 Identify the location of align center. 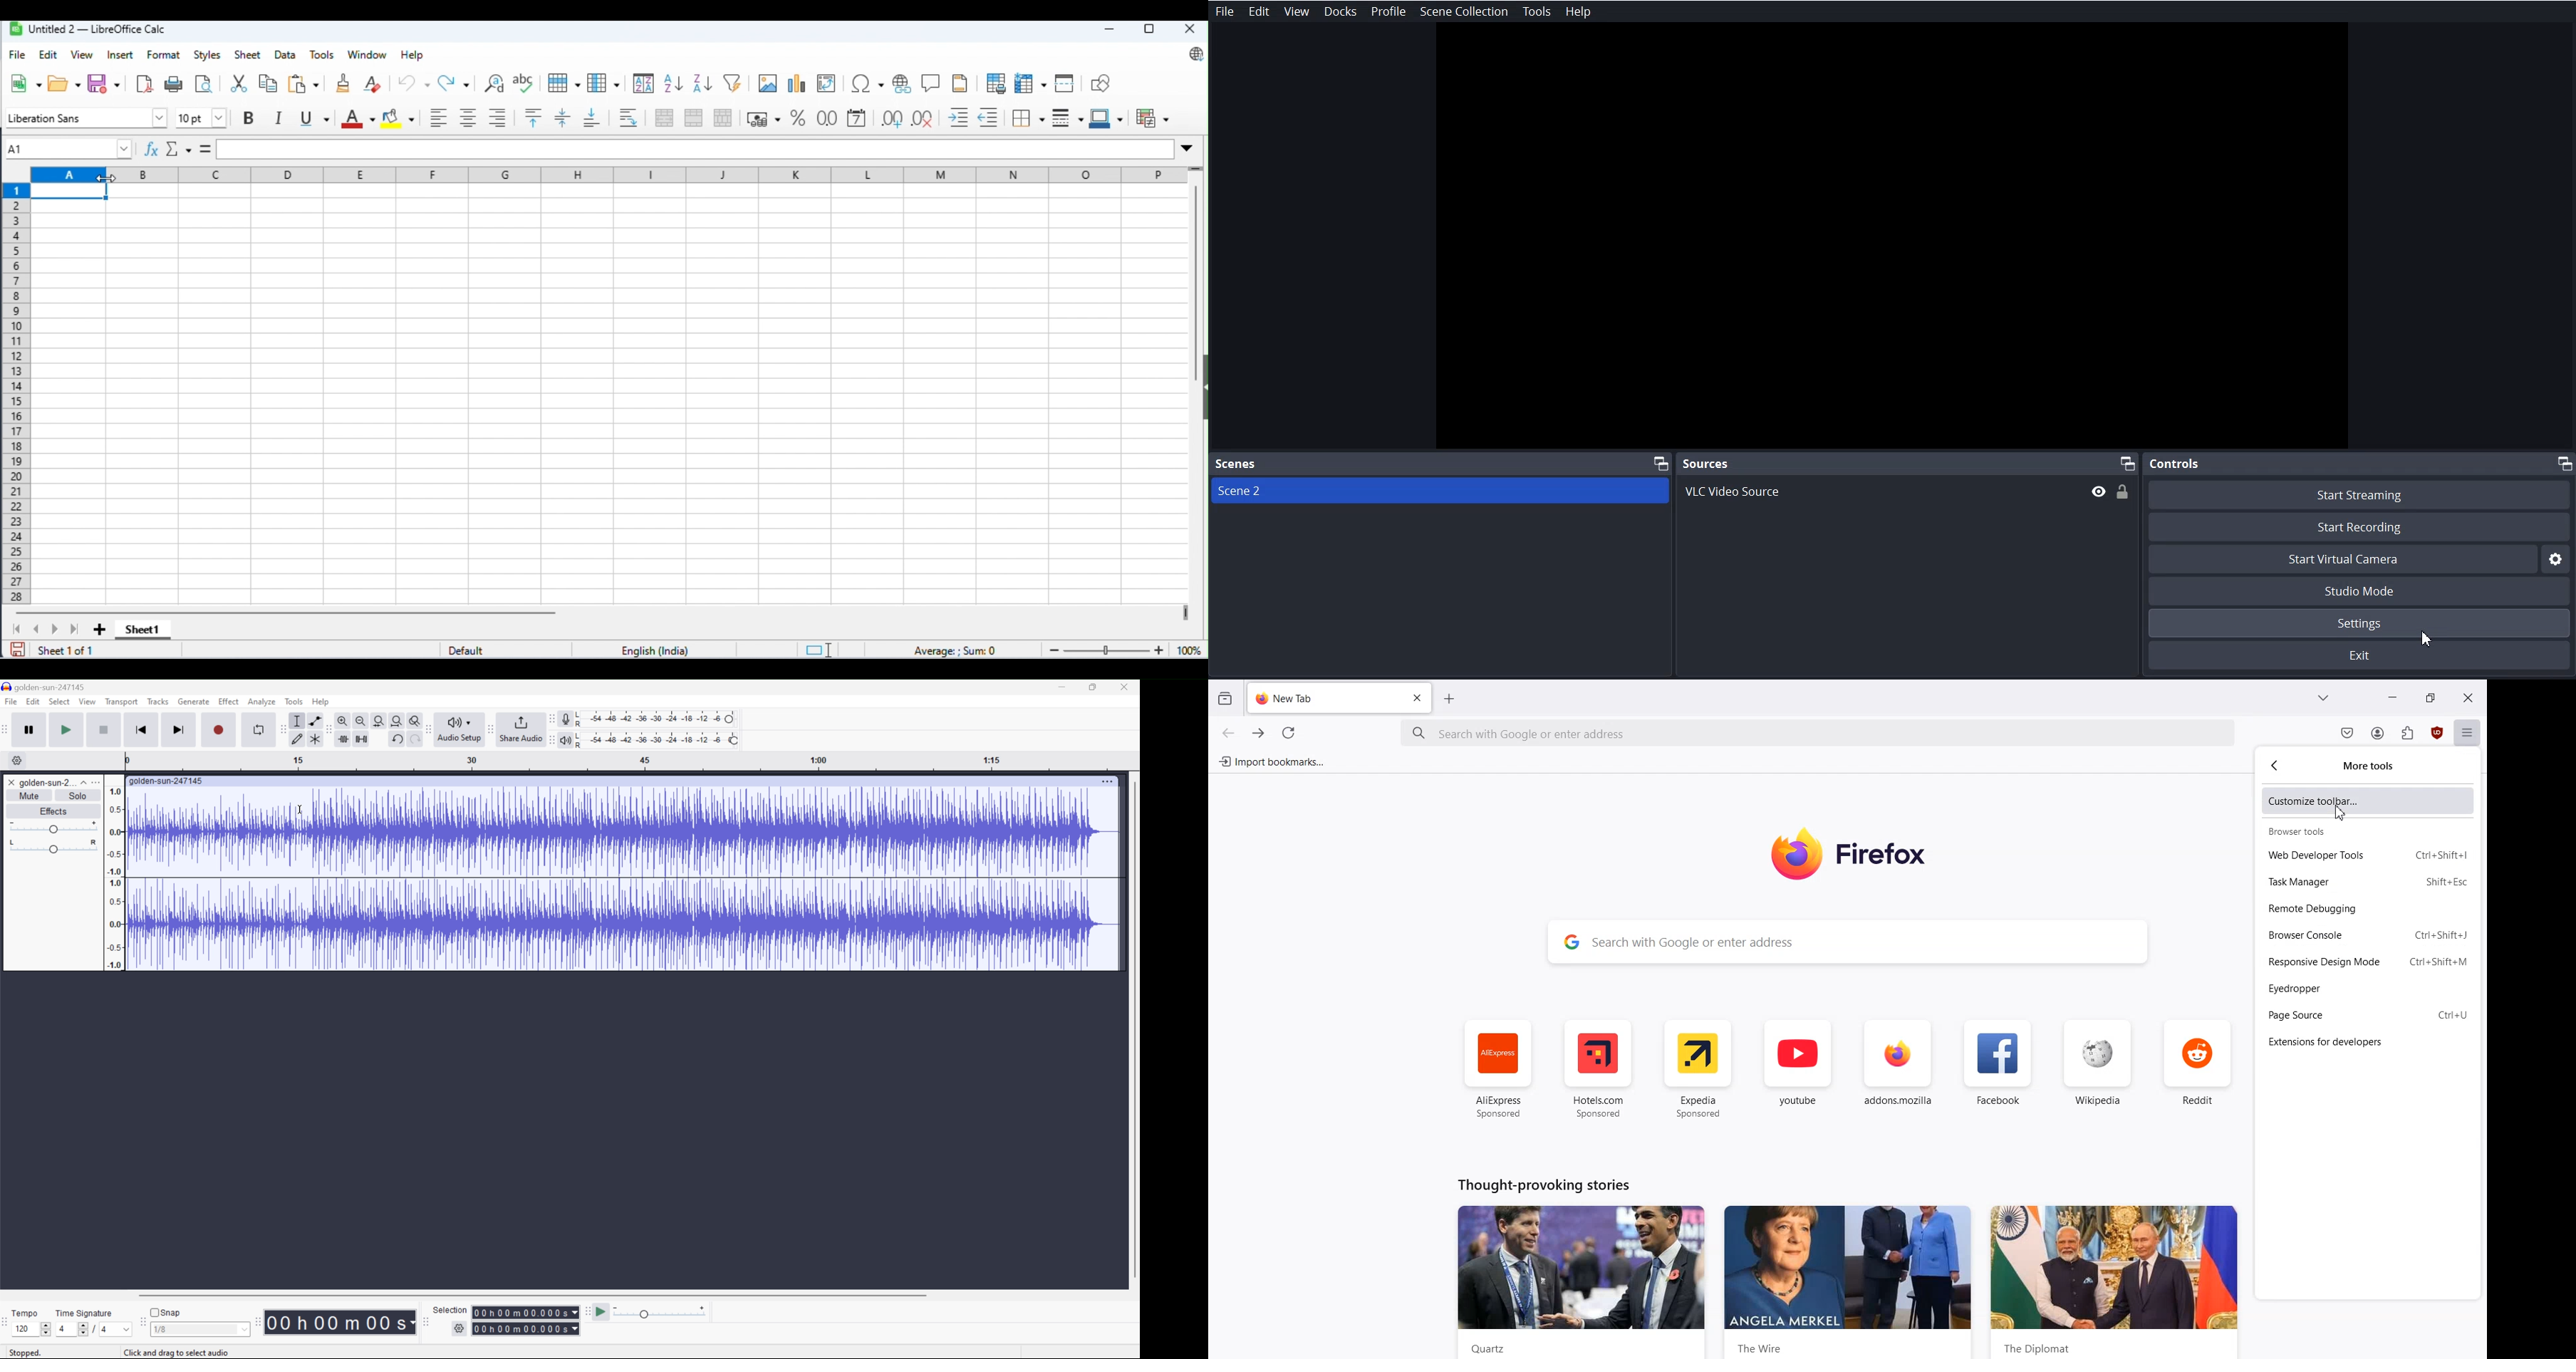
(468, 117).